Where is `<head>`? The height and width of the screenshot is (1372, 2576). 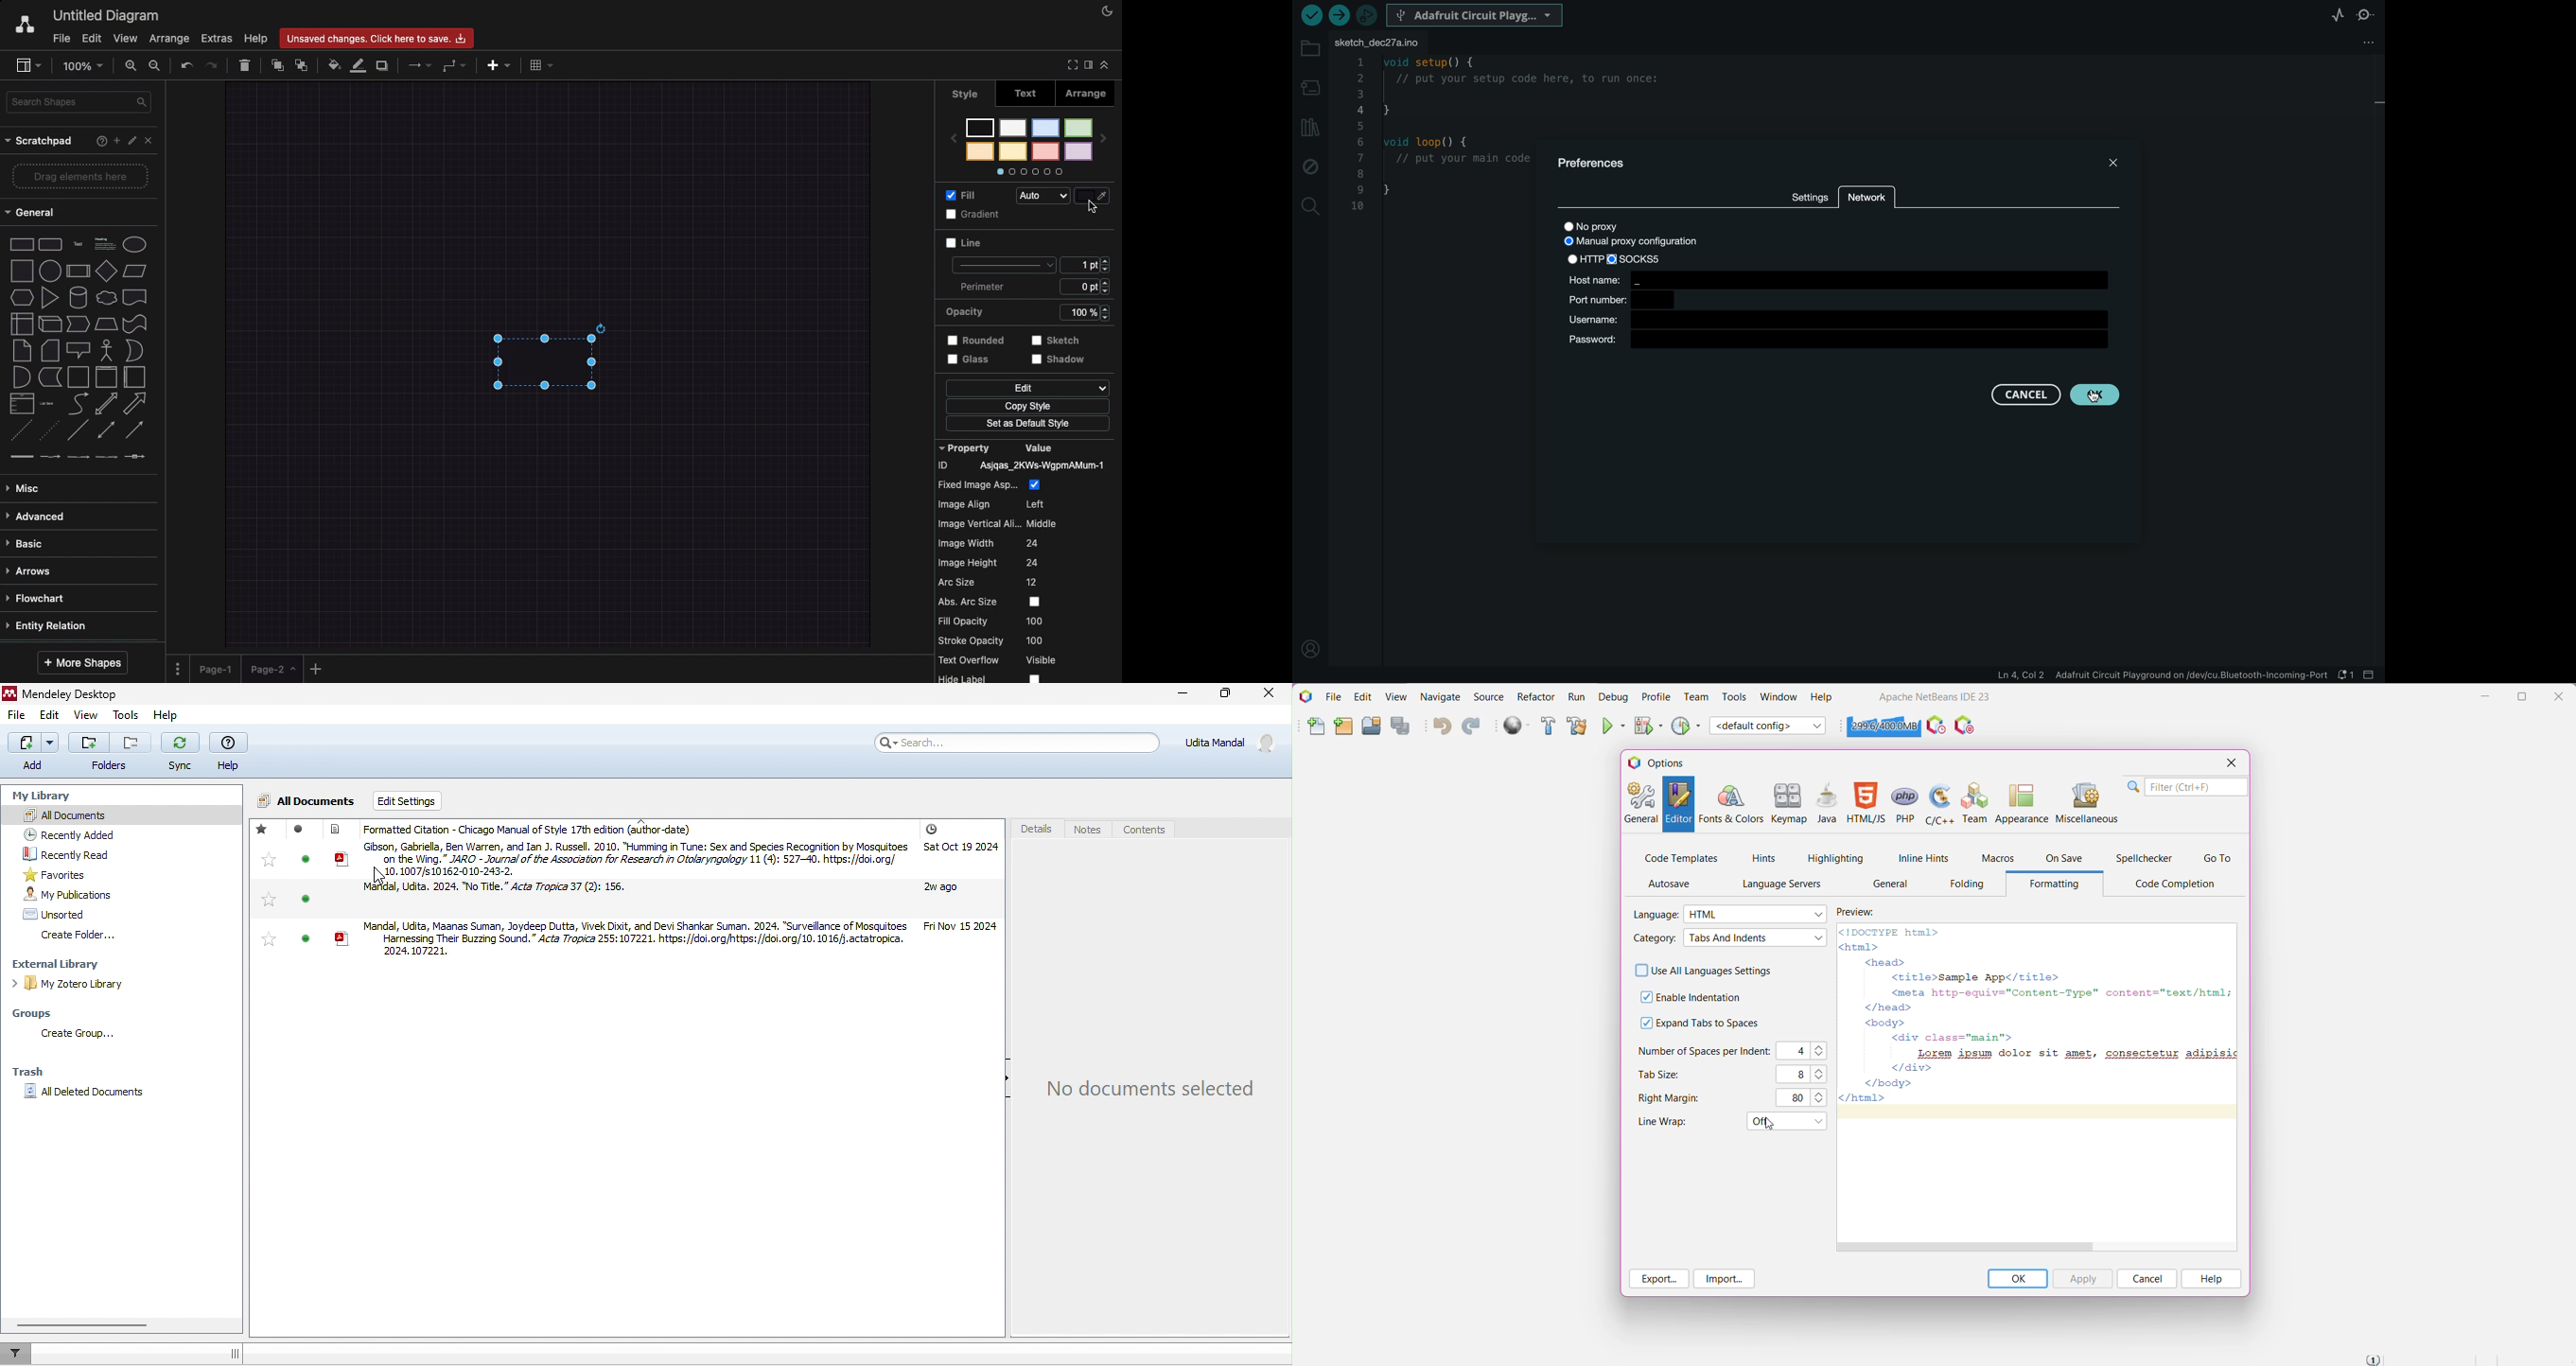
<head> is located at coordinates (1884, 963).